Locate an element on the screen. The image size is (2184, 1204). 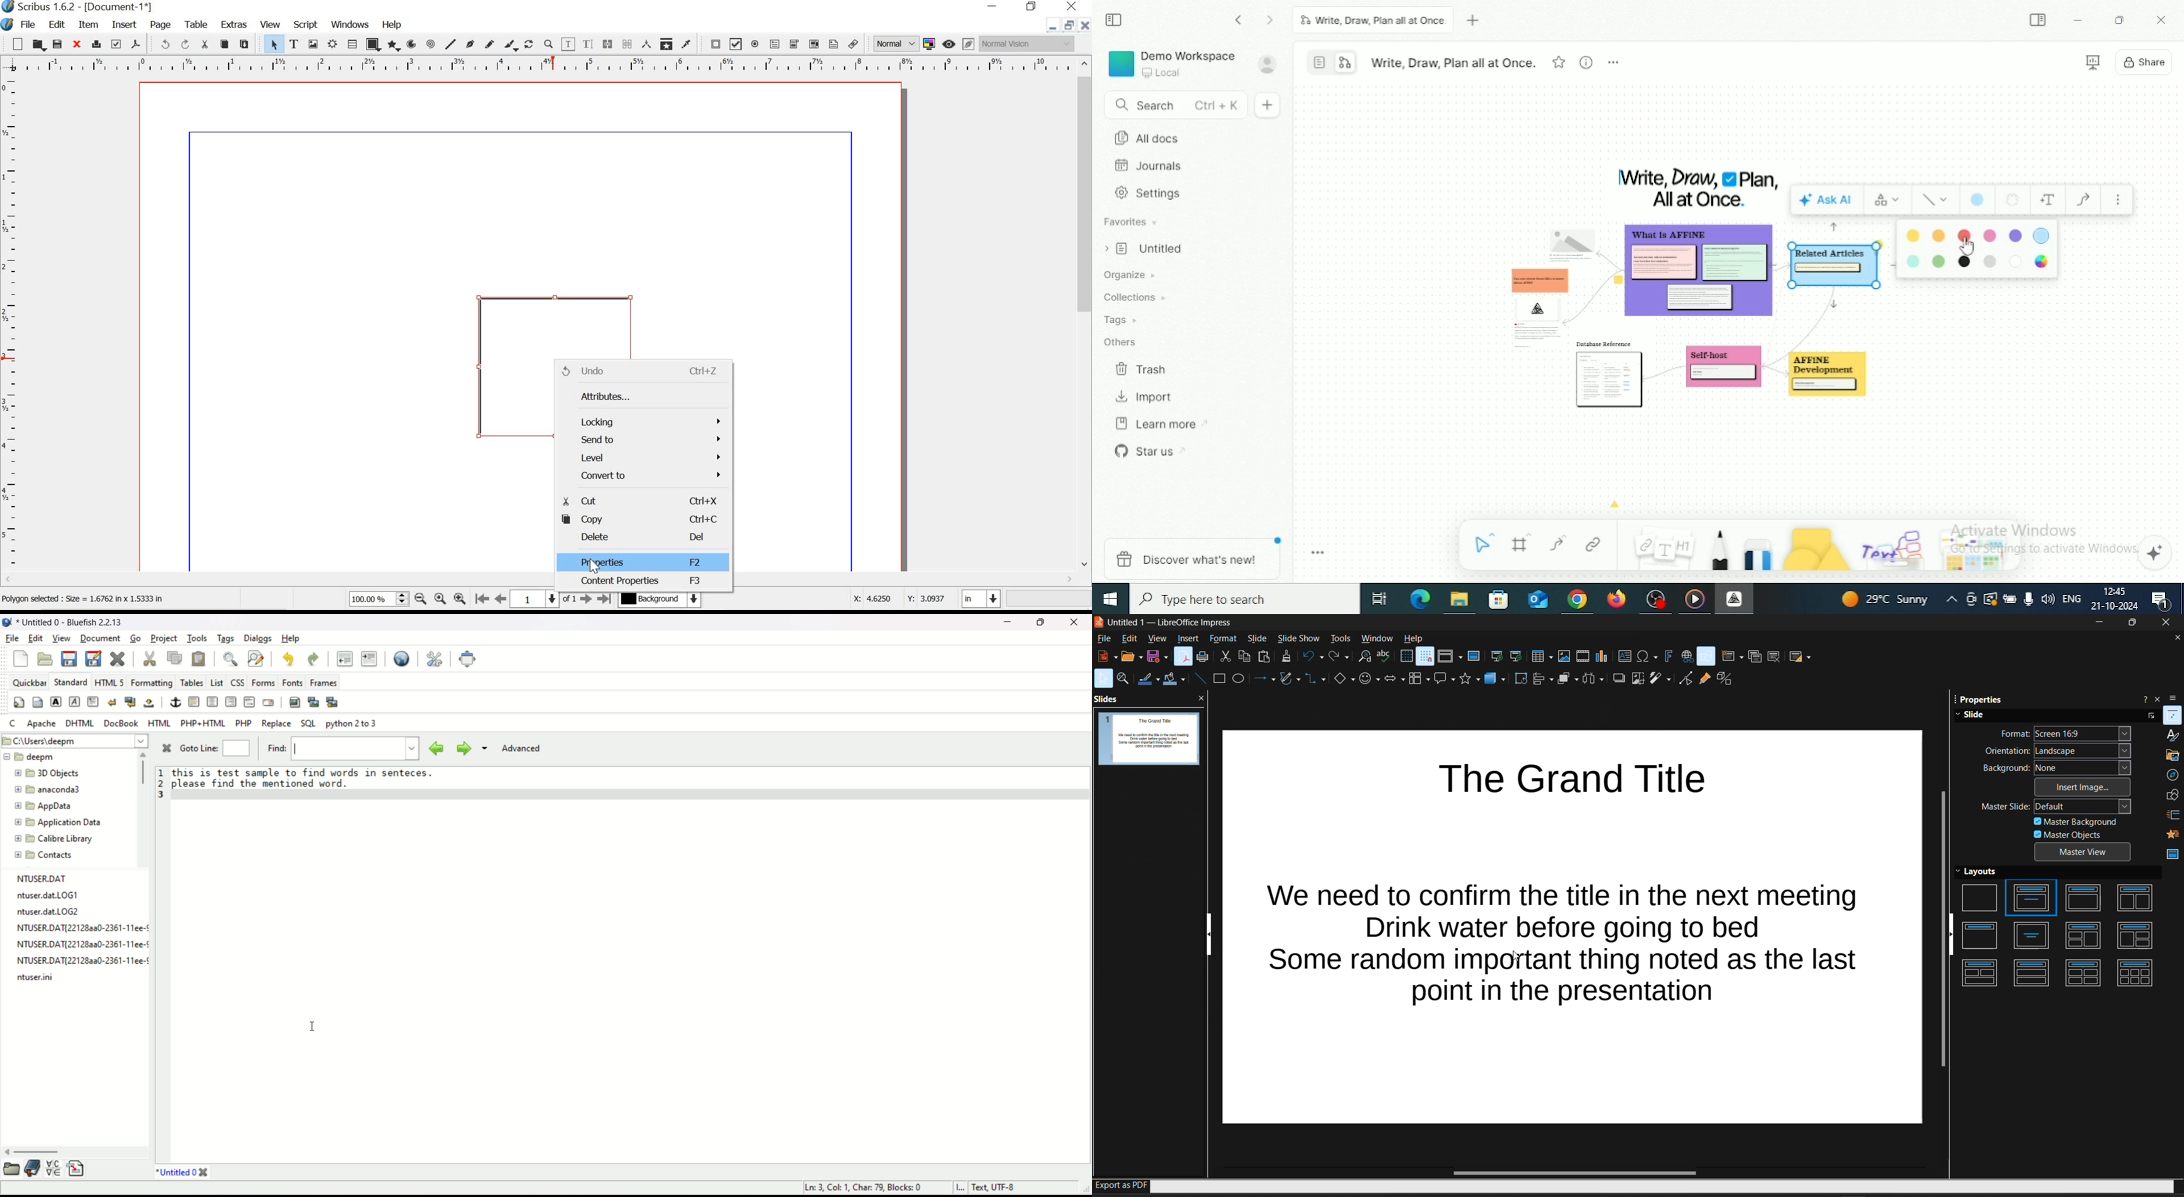
Sticky notes is located at coordinates (1611, 377).